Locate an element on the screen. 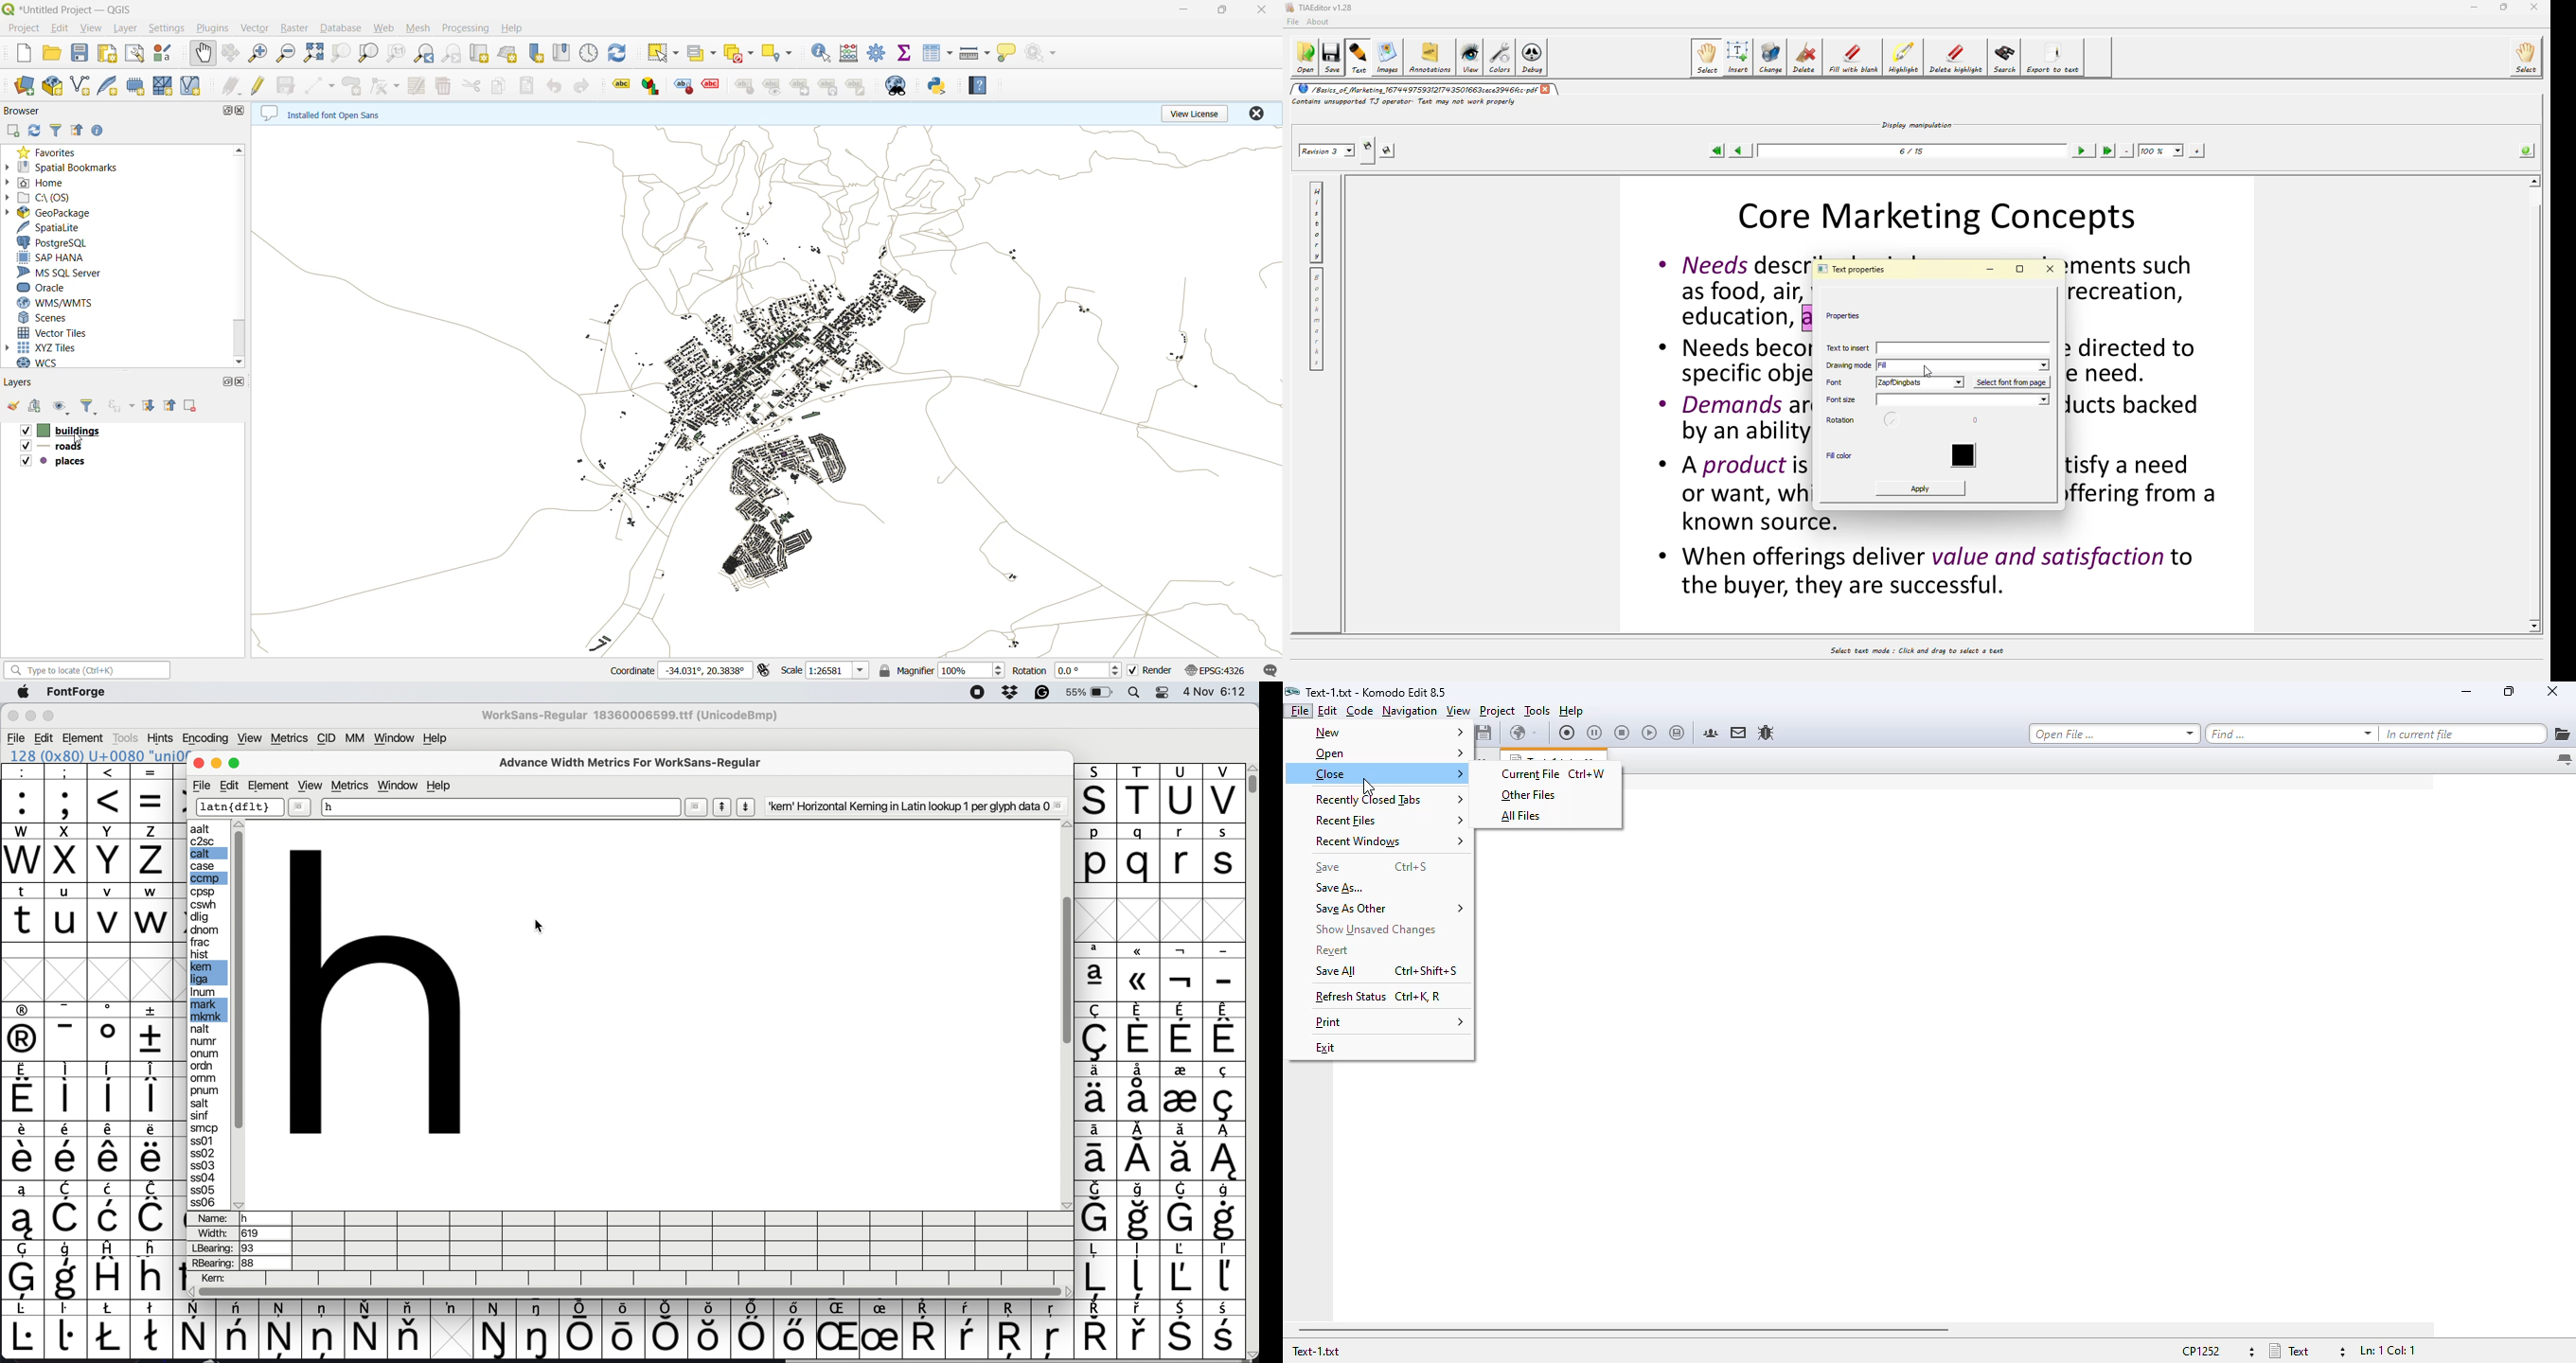 This screenshot has width=2576, height=1372. view license is located at coordinates (1198, 112).